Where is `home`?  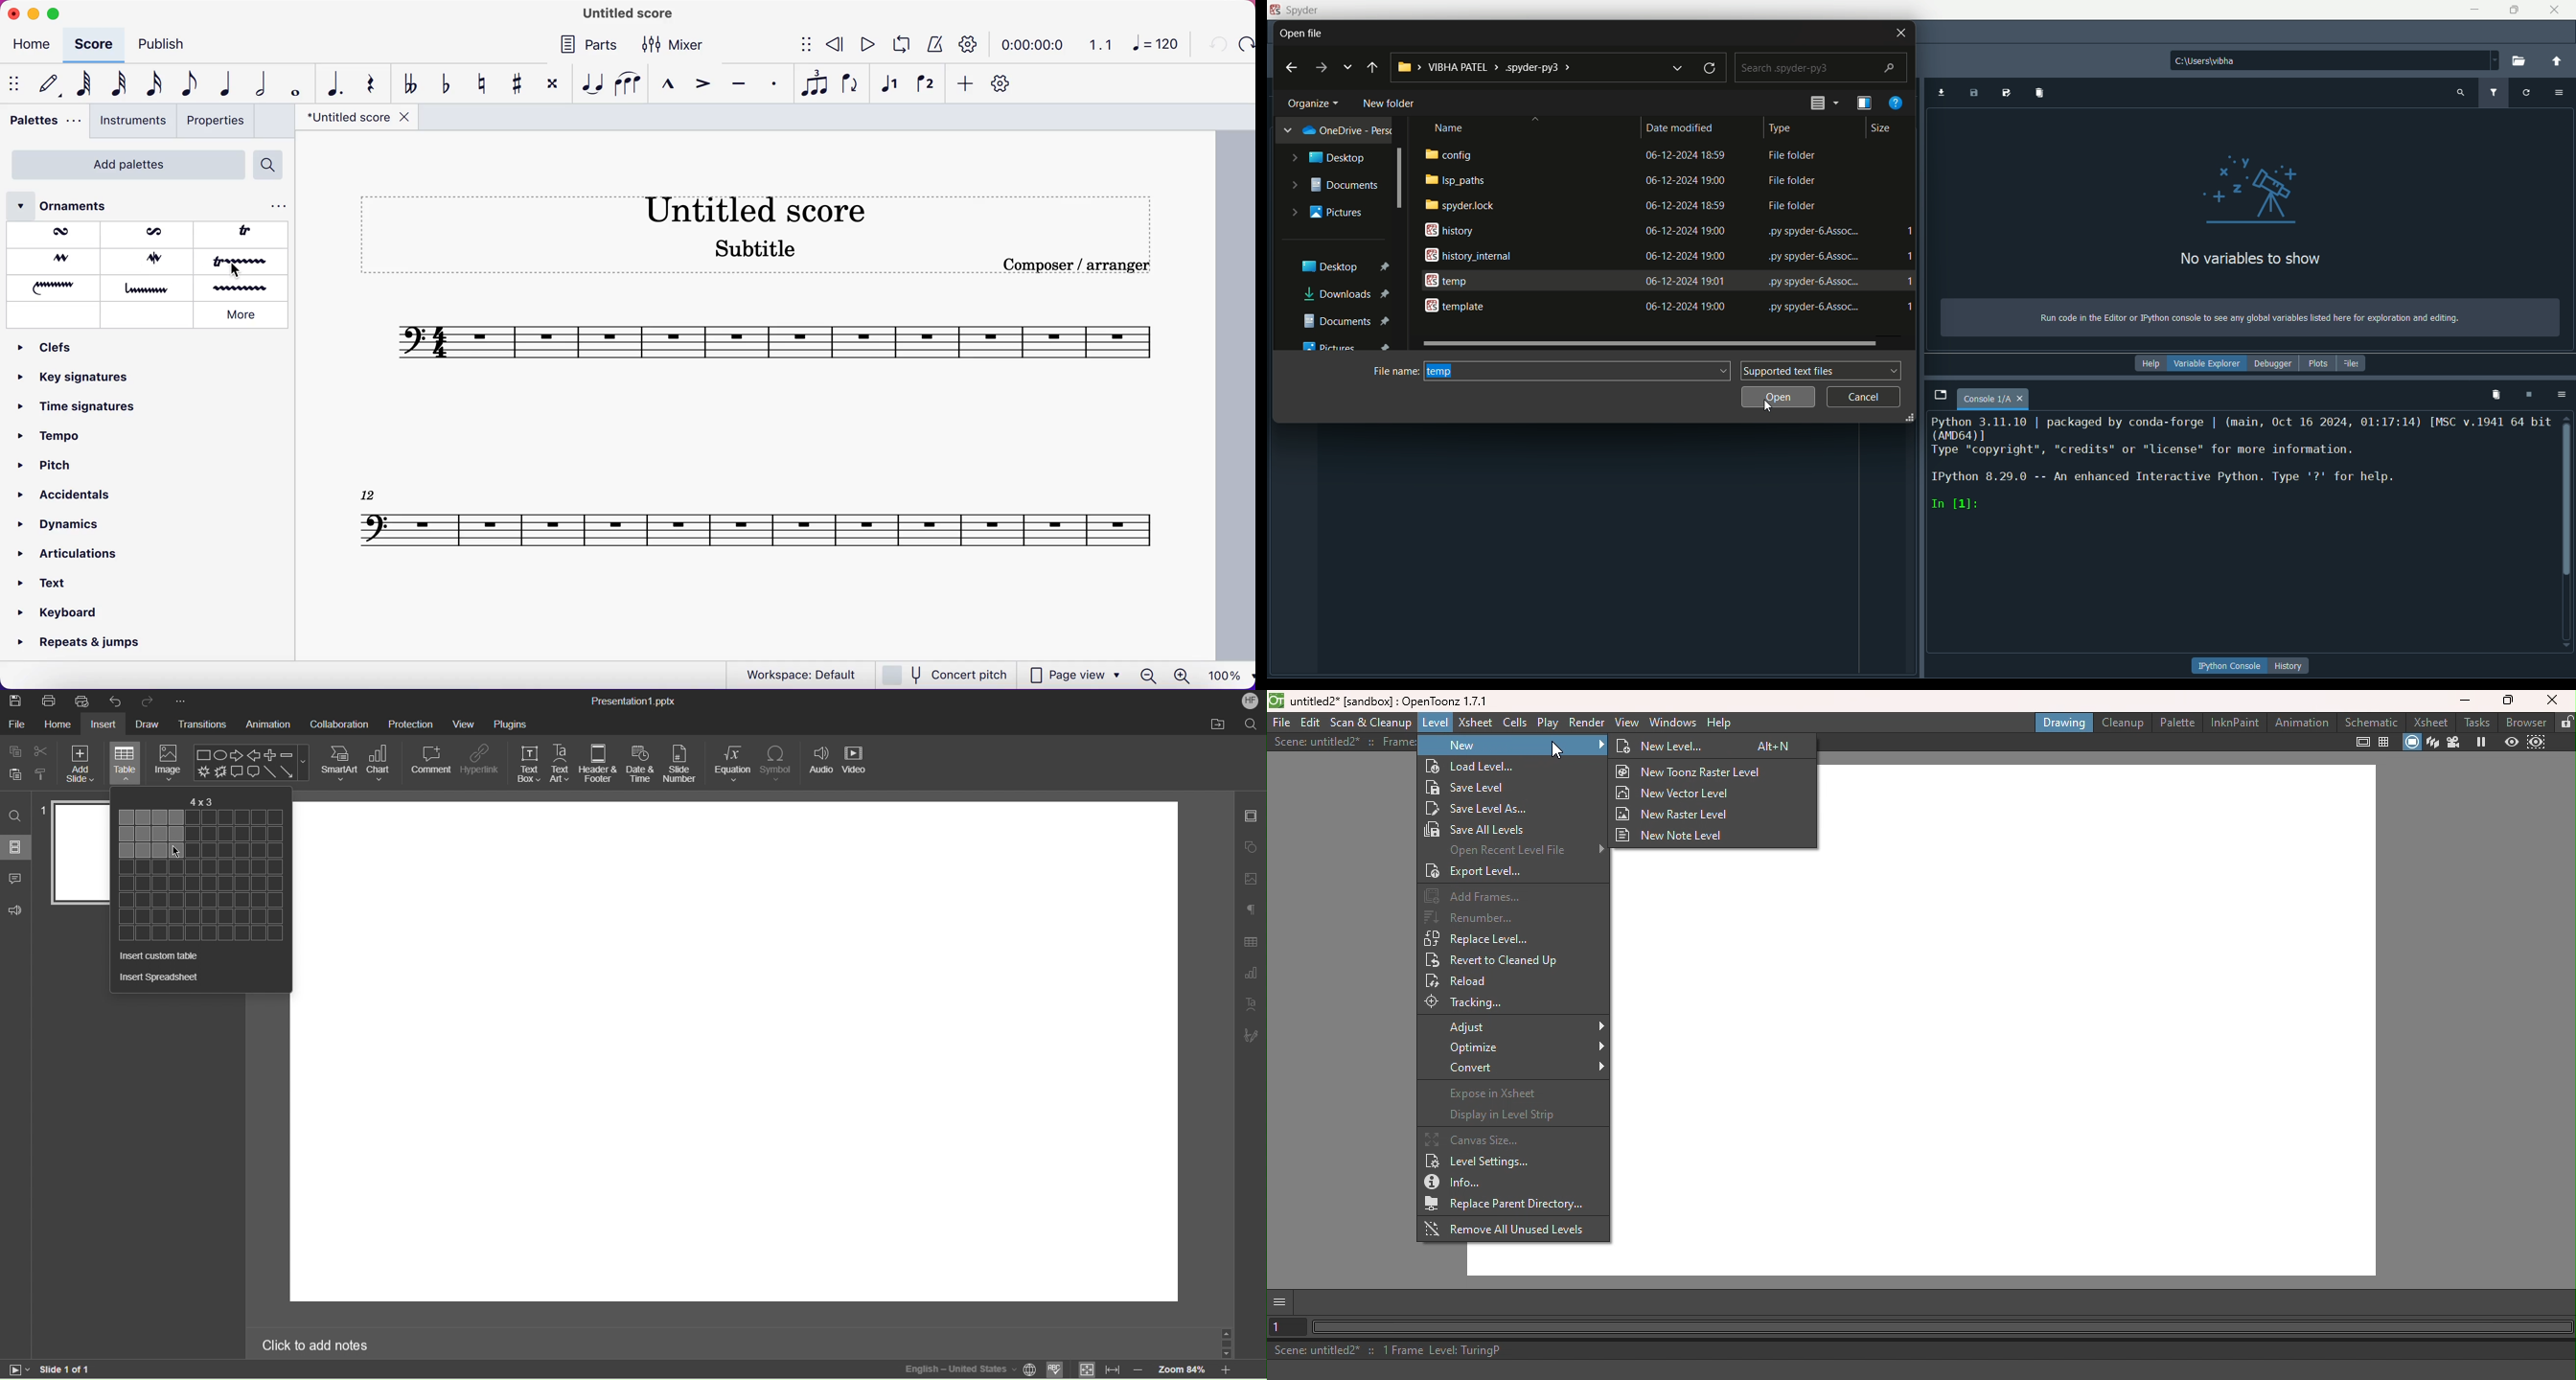 home is located at coordinates (34, 46).